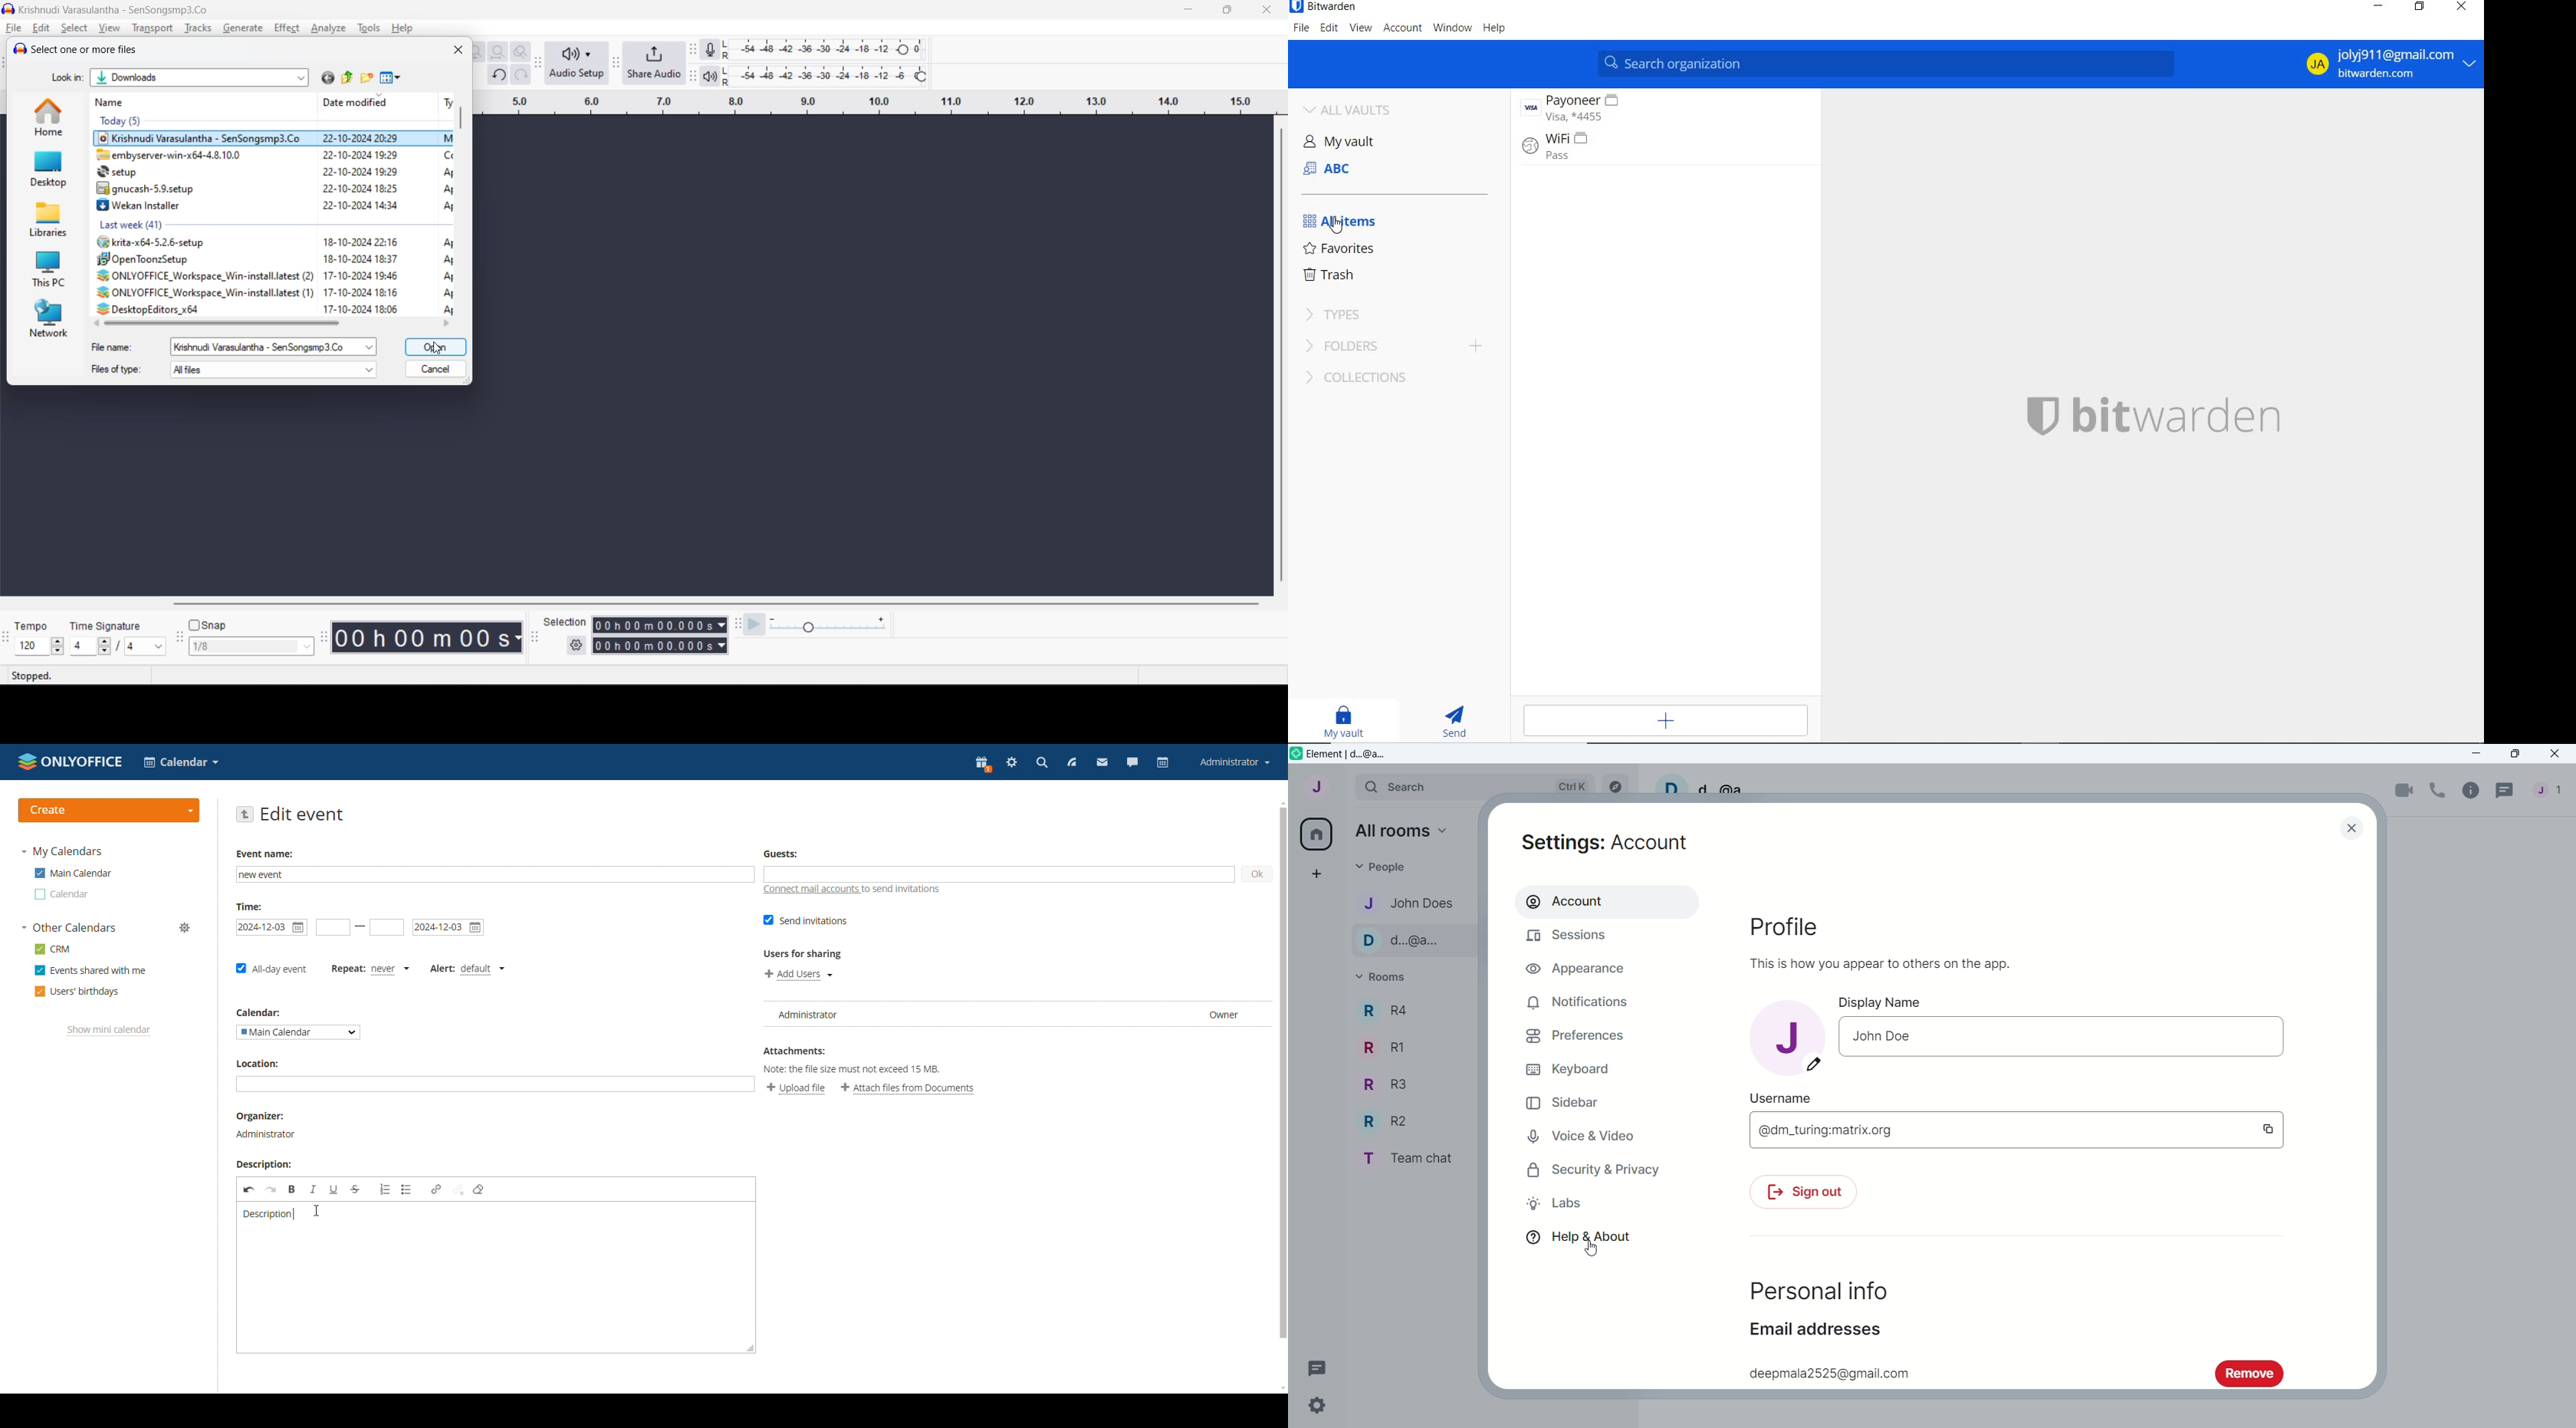  I want to click on ACCOUNT, so click(1404, 28).